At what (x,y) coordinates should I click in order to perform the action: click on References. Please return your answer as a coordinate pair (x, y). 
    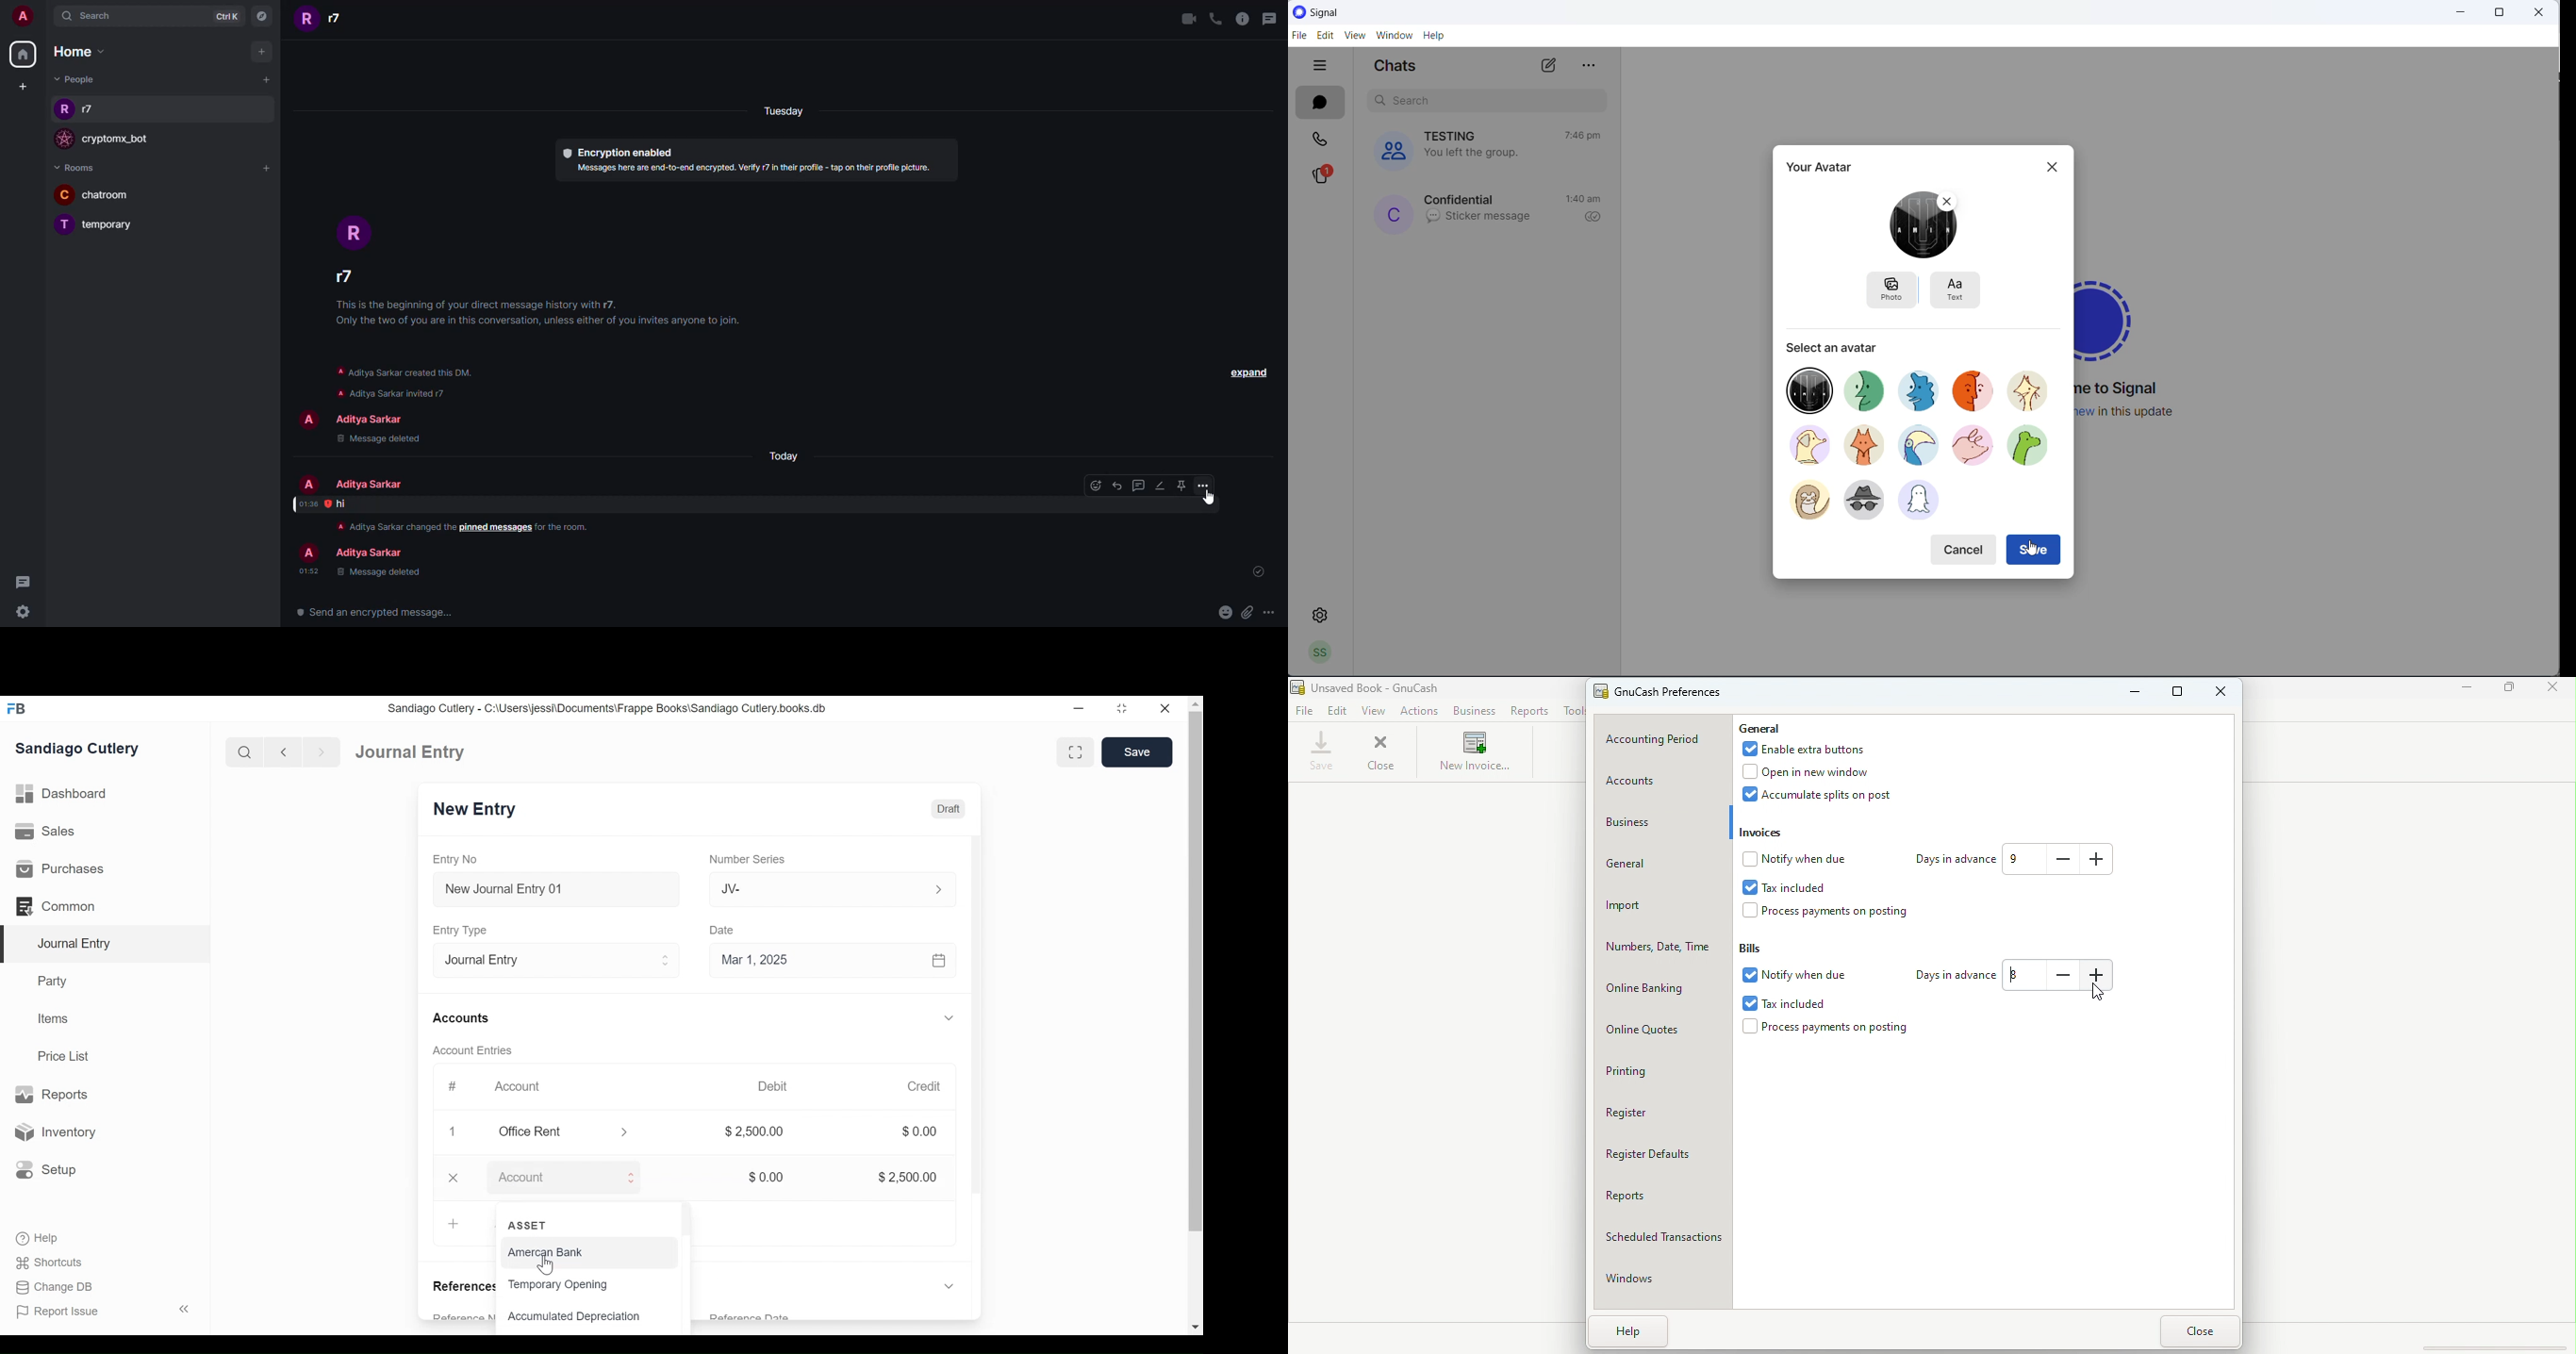
    Looking at the image, I should click on (464, 1283).